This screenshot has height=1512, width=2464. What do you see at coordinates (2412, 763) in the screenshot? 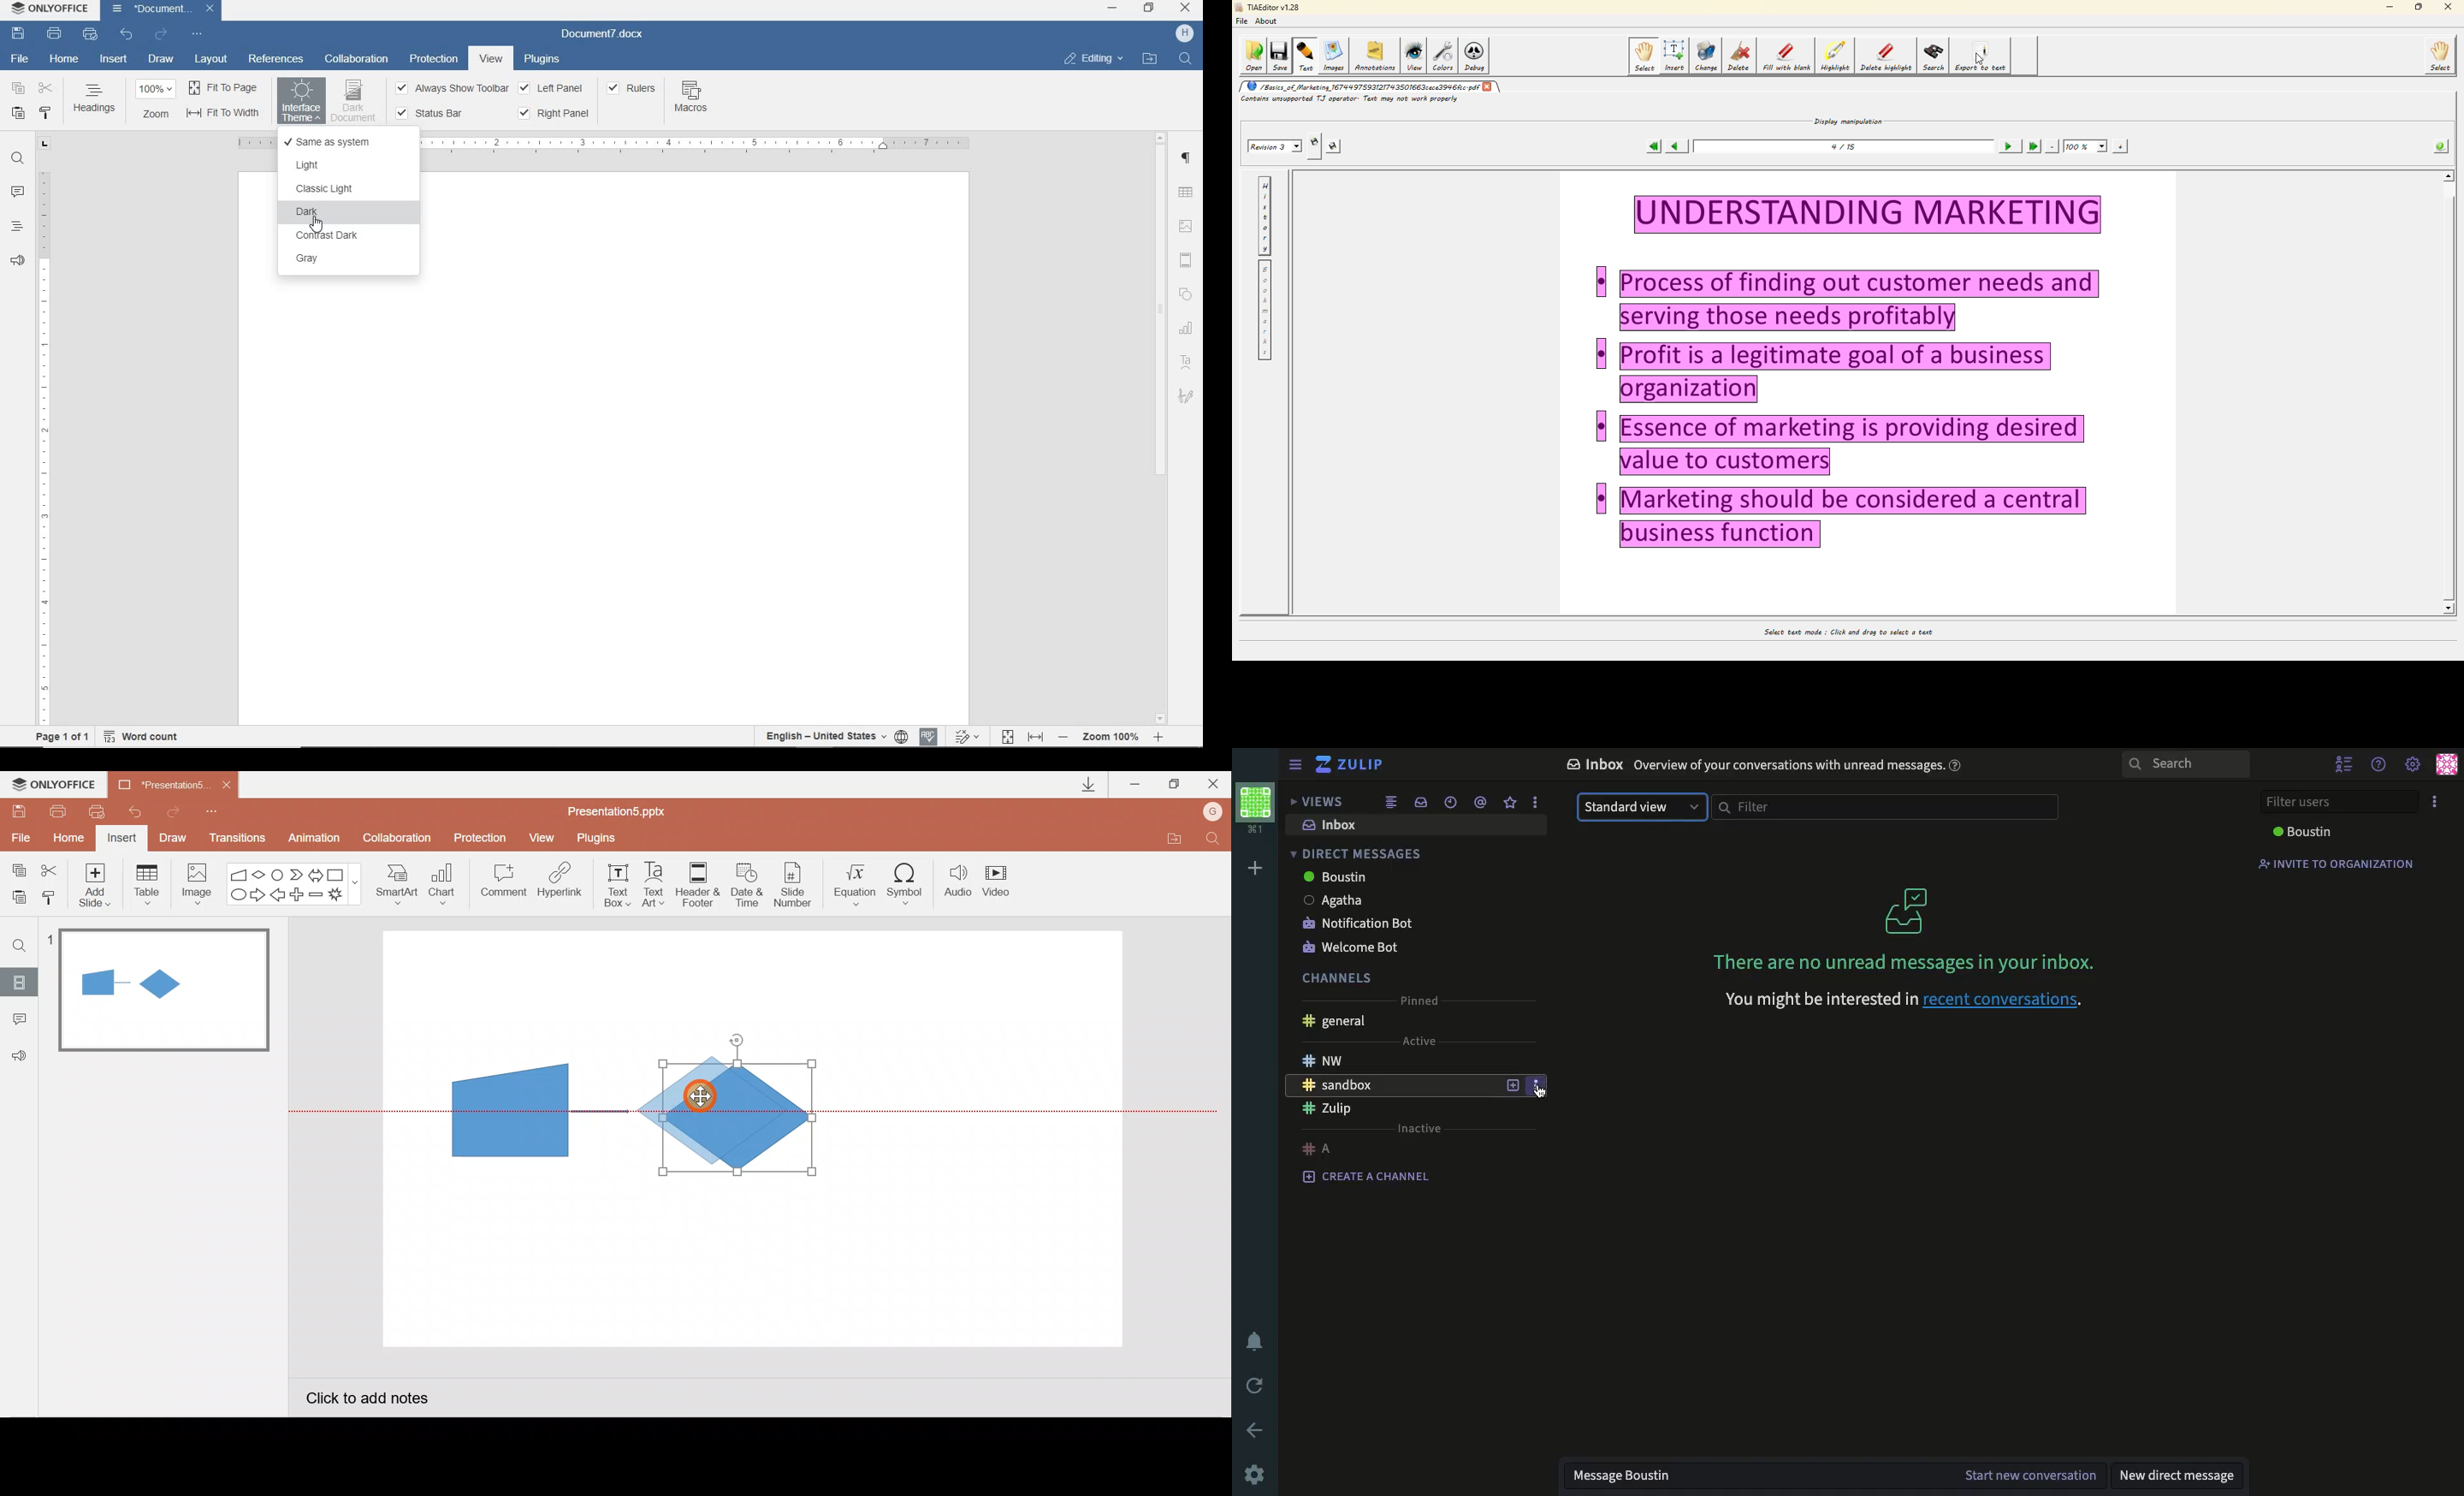
I see `settings` at bounding box center [2412, 763].